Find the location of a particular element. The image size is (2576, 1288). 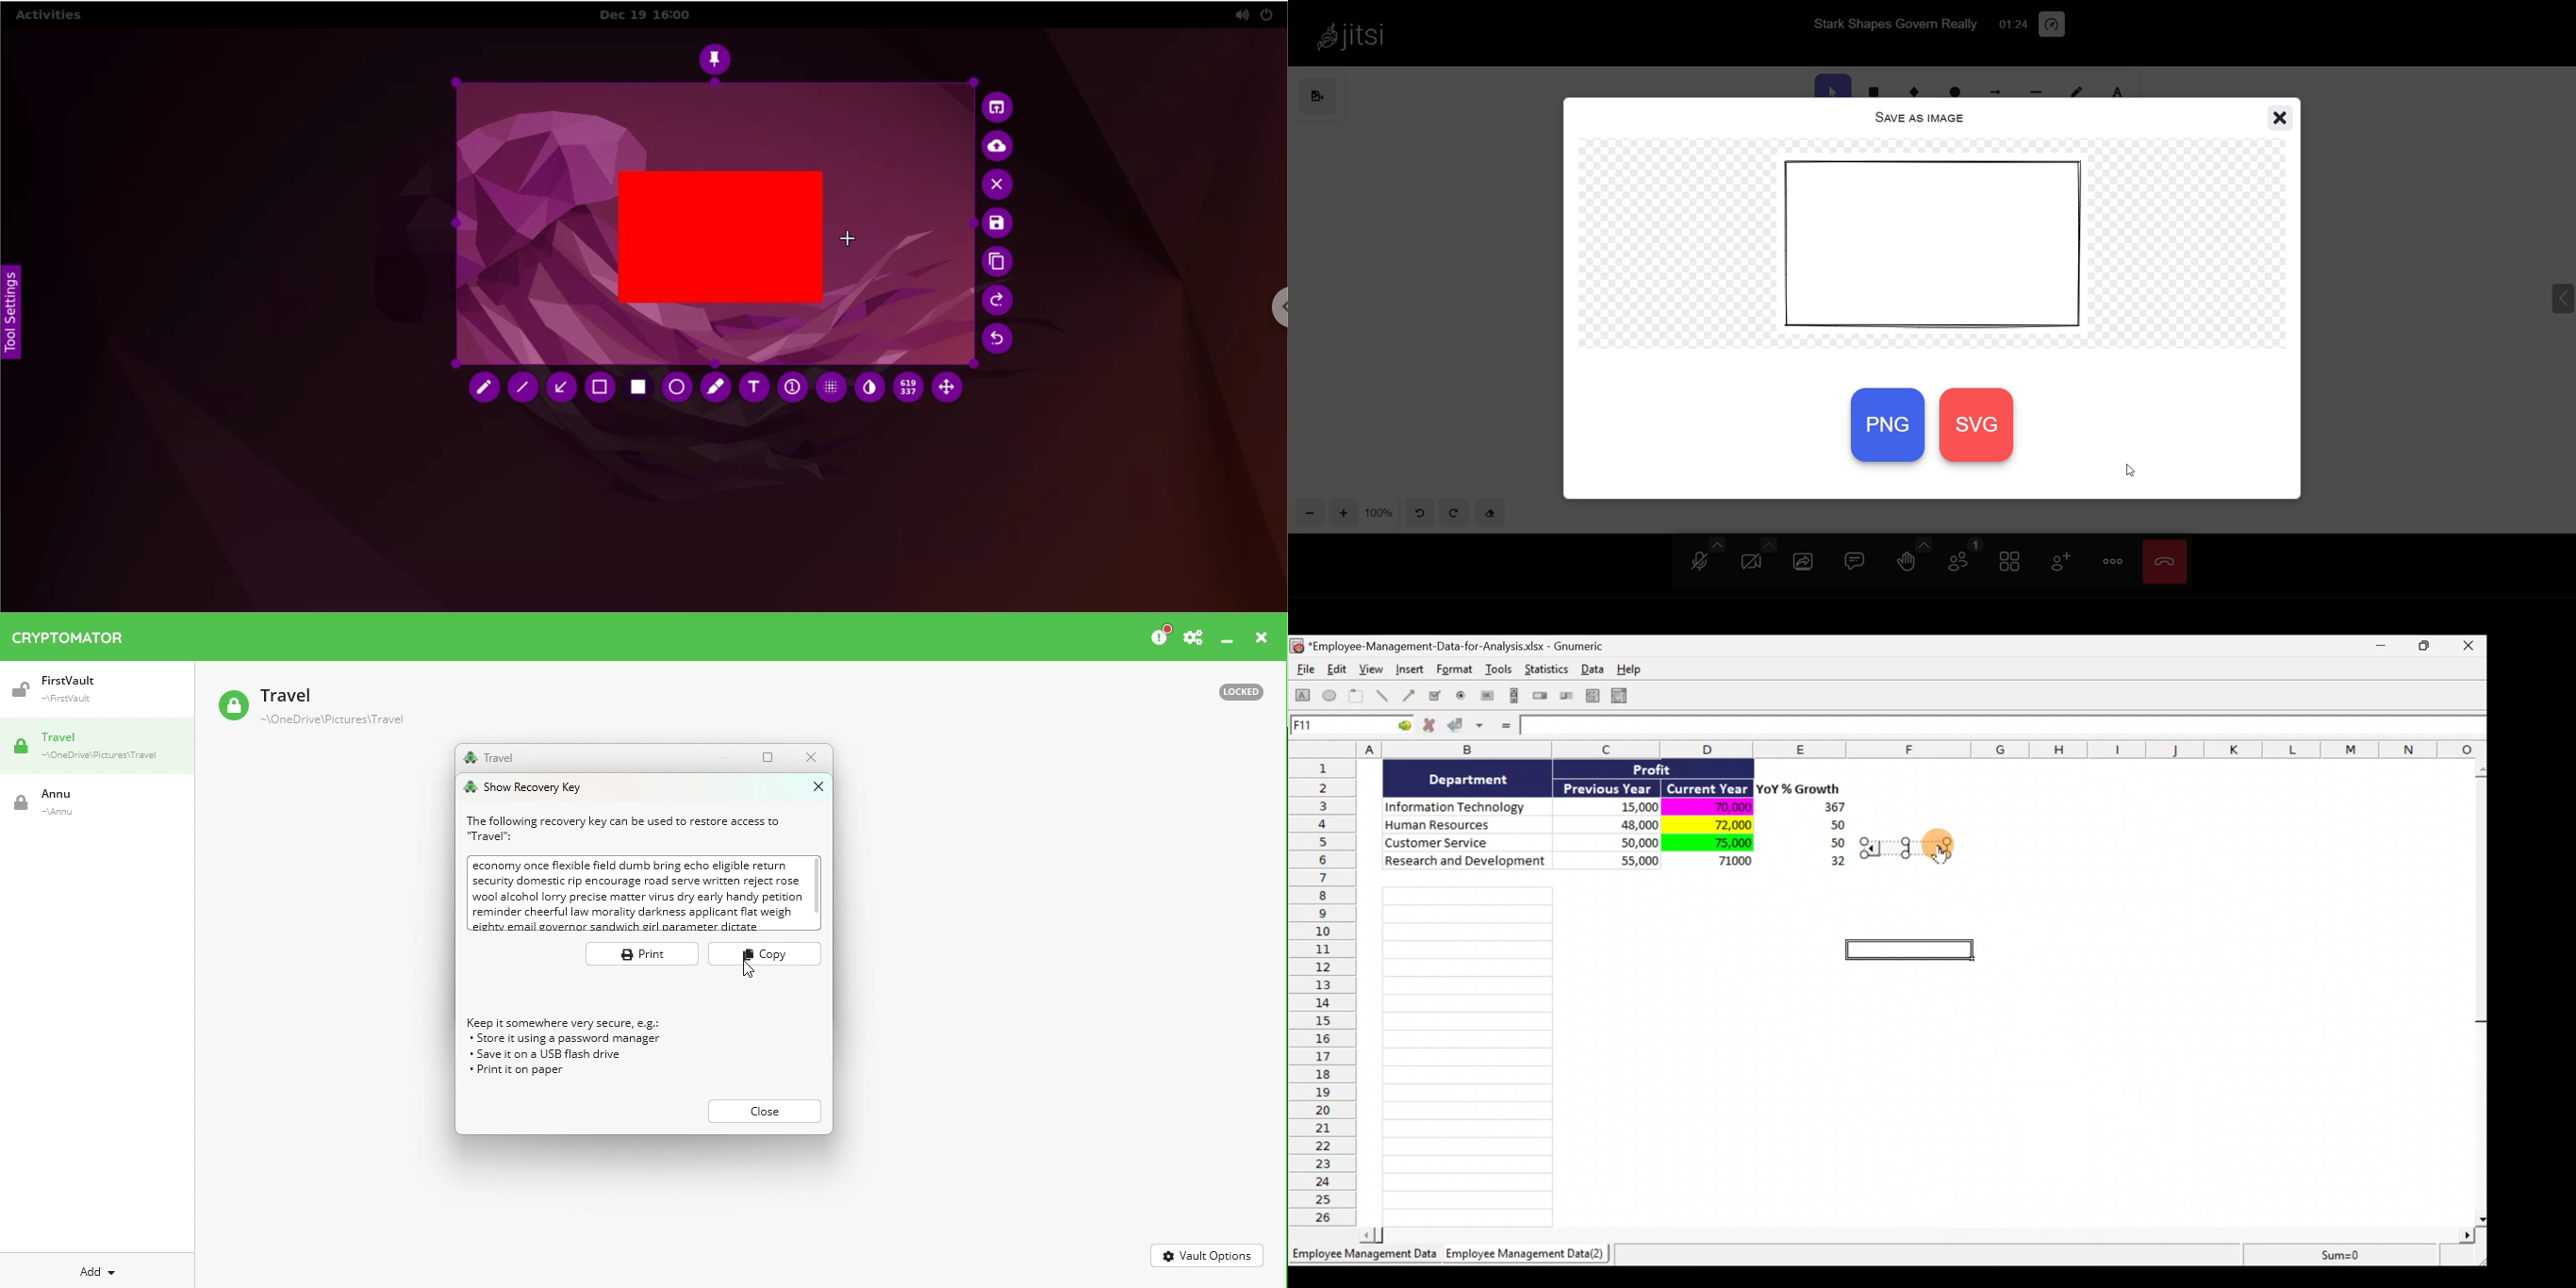

zoom percentage is located at coordinates (1381, 512).